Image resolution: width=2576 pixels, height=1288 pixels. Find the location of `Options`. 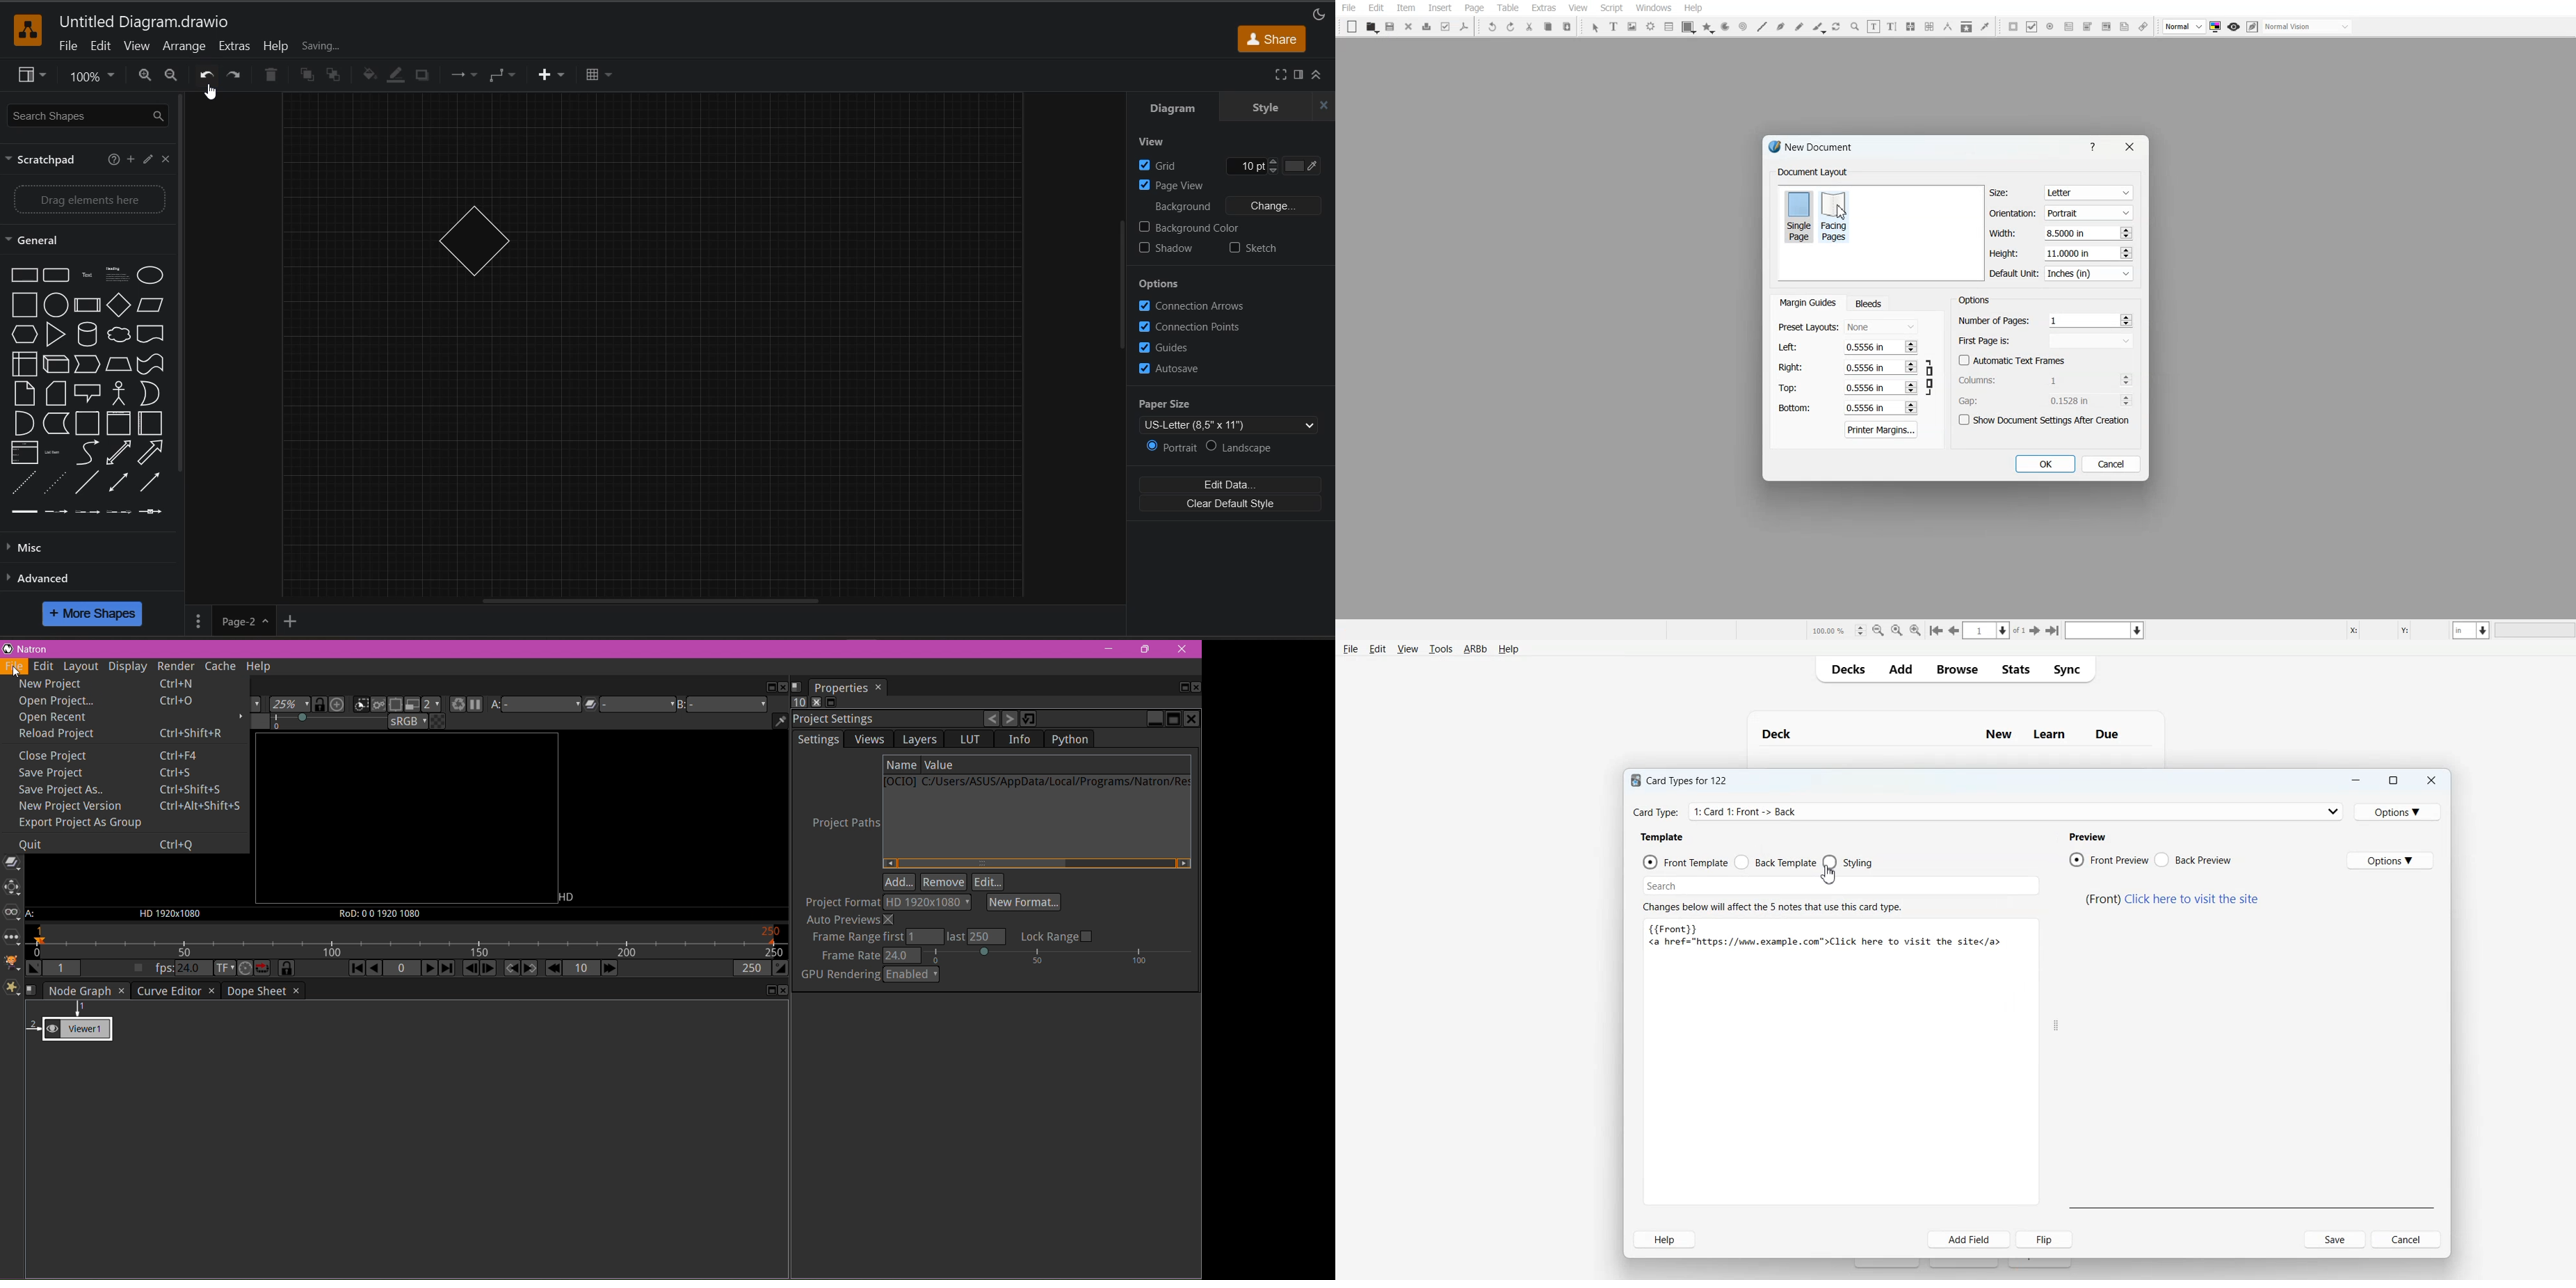

Options is located at coordinates (2397, 812).